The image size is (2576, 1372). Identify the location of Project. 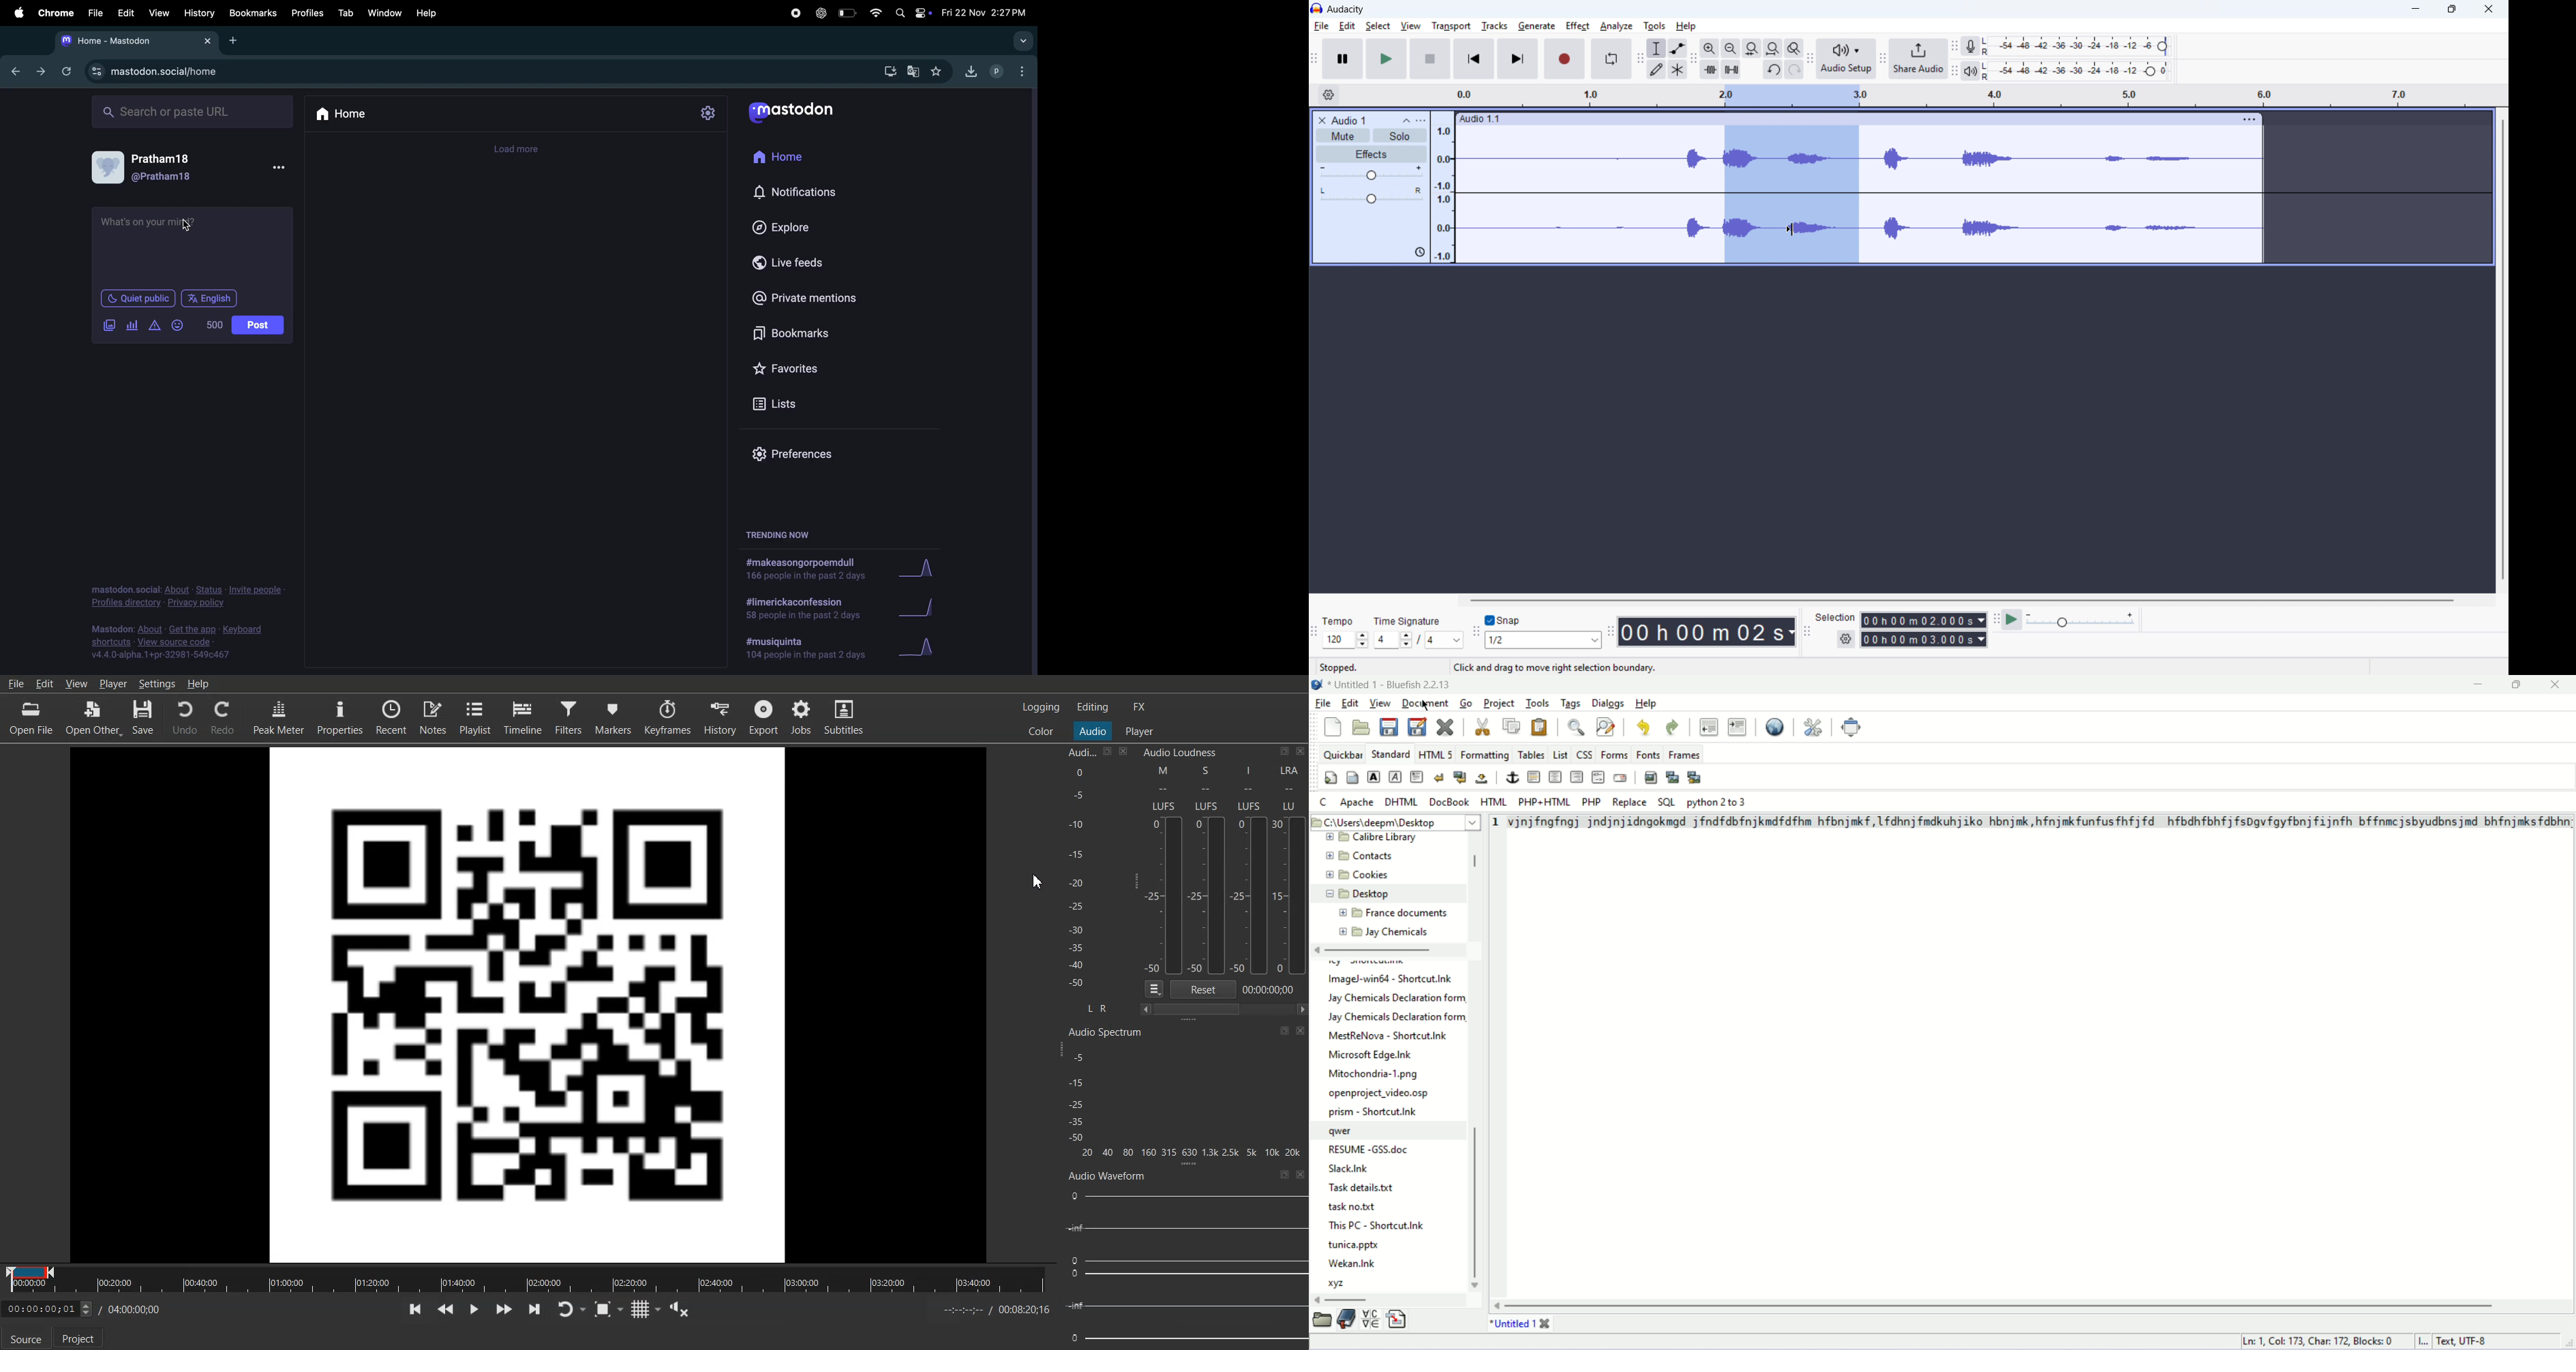
(80, 1338).